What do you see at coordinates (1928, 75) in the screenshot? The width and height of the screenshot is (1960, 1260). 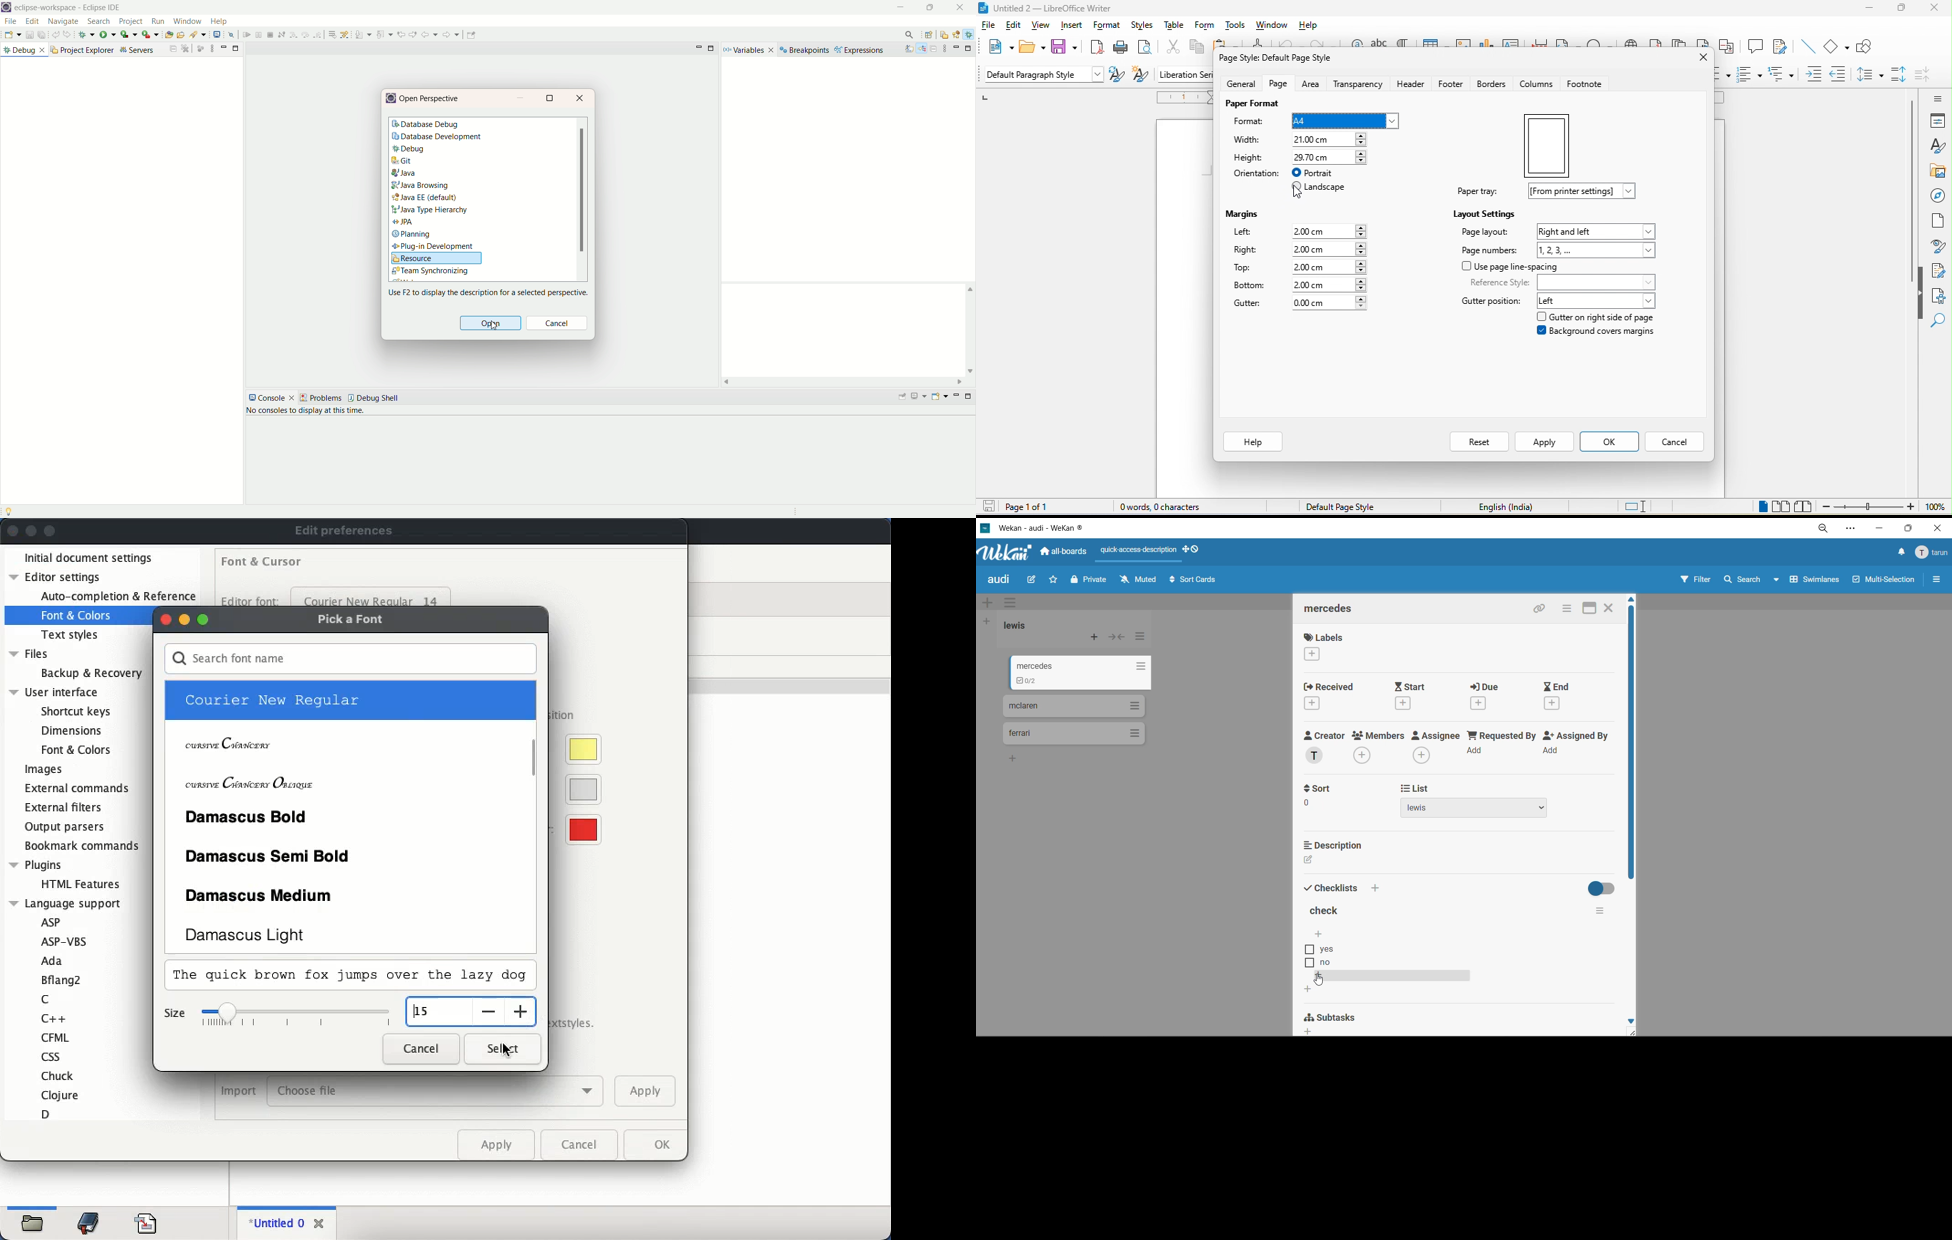 I see `decrease paragraph spacing` at bounding box center [1928, 75].